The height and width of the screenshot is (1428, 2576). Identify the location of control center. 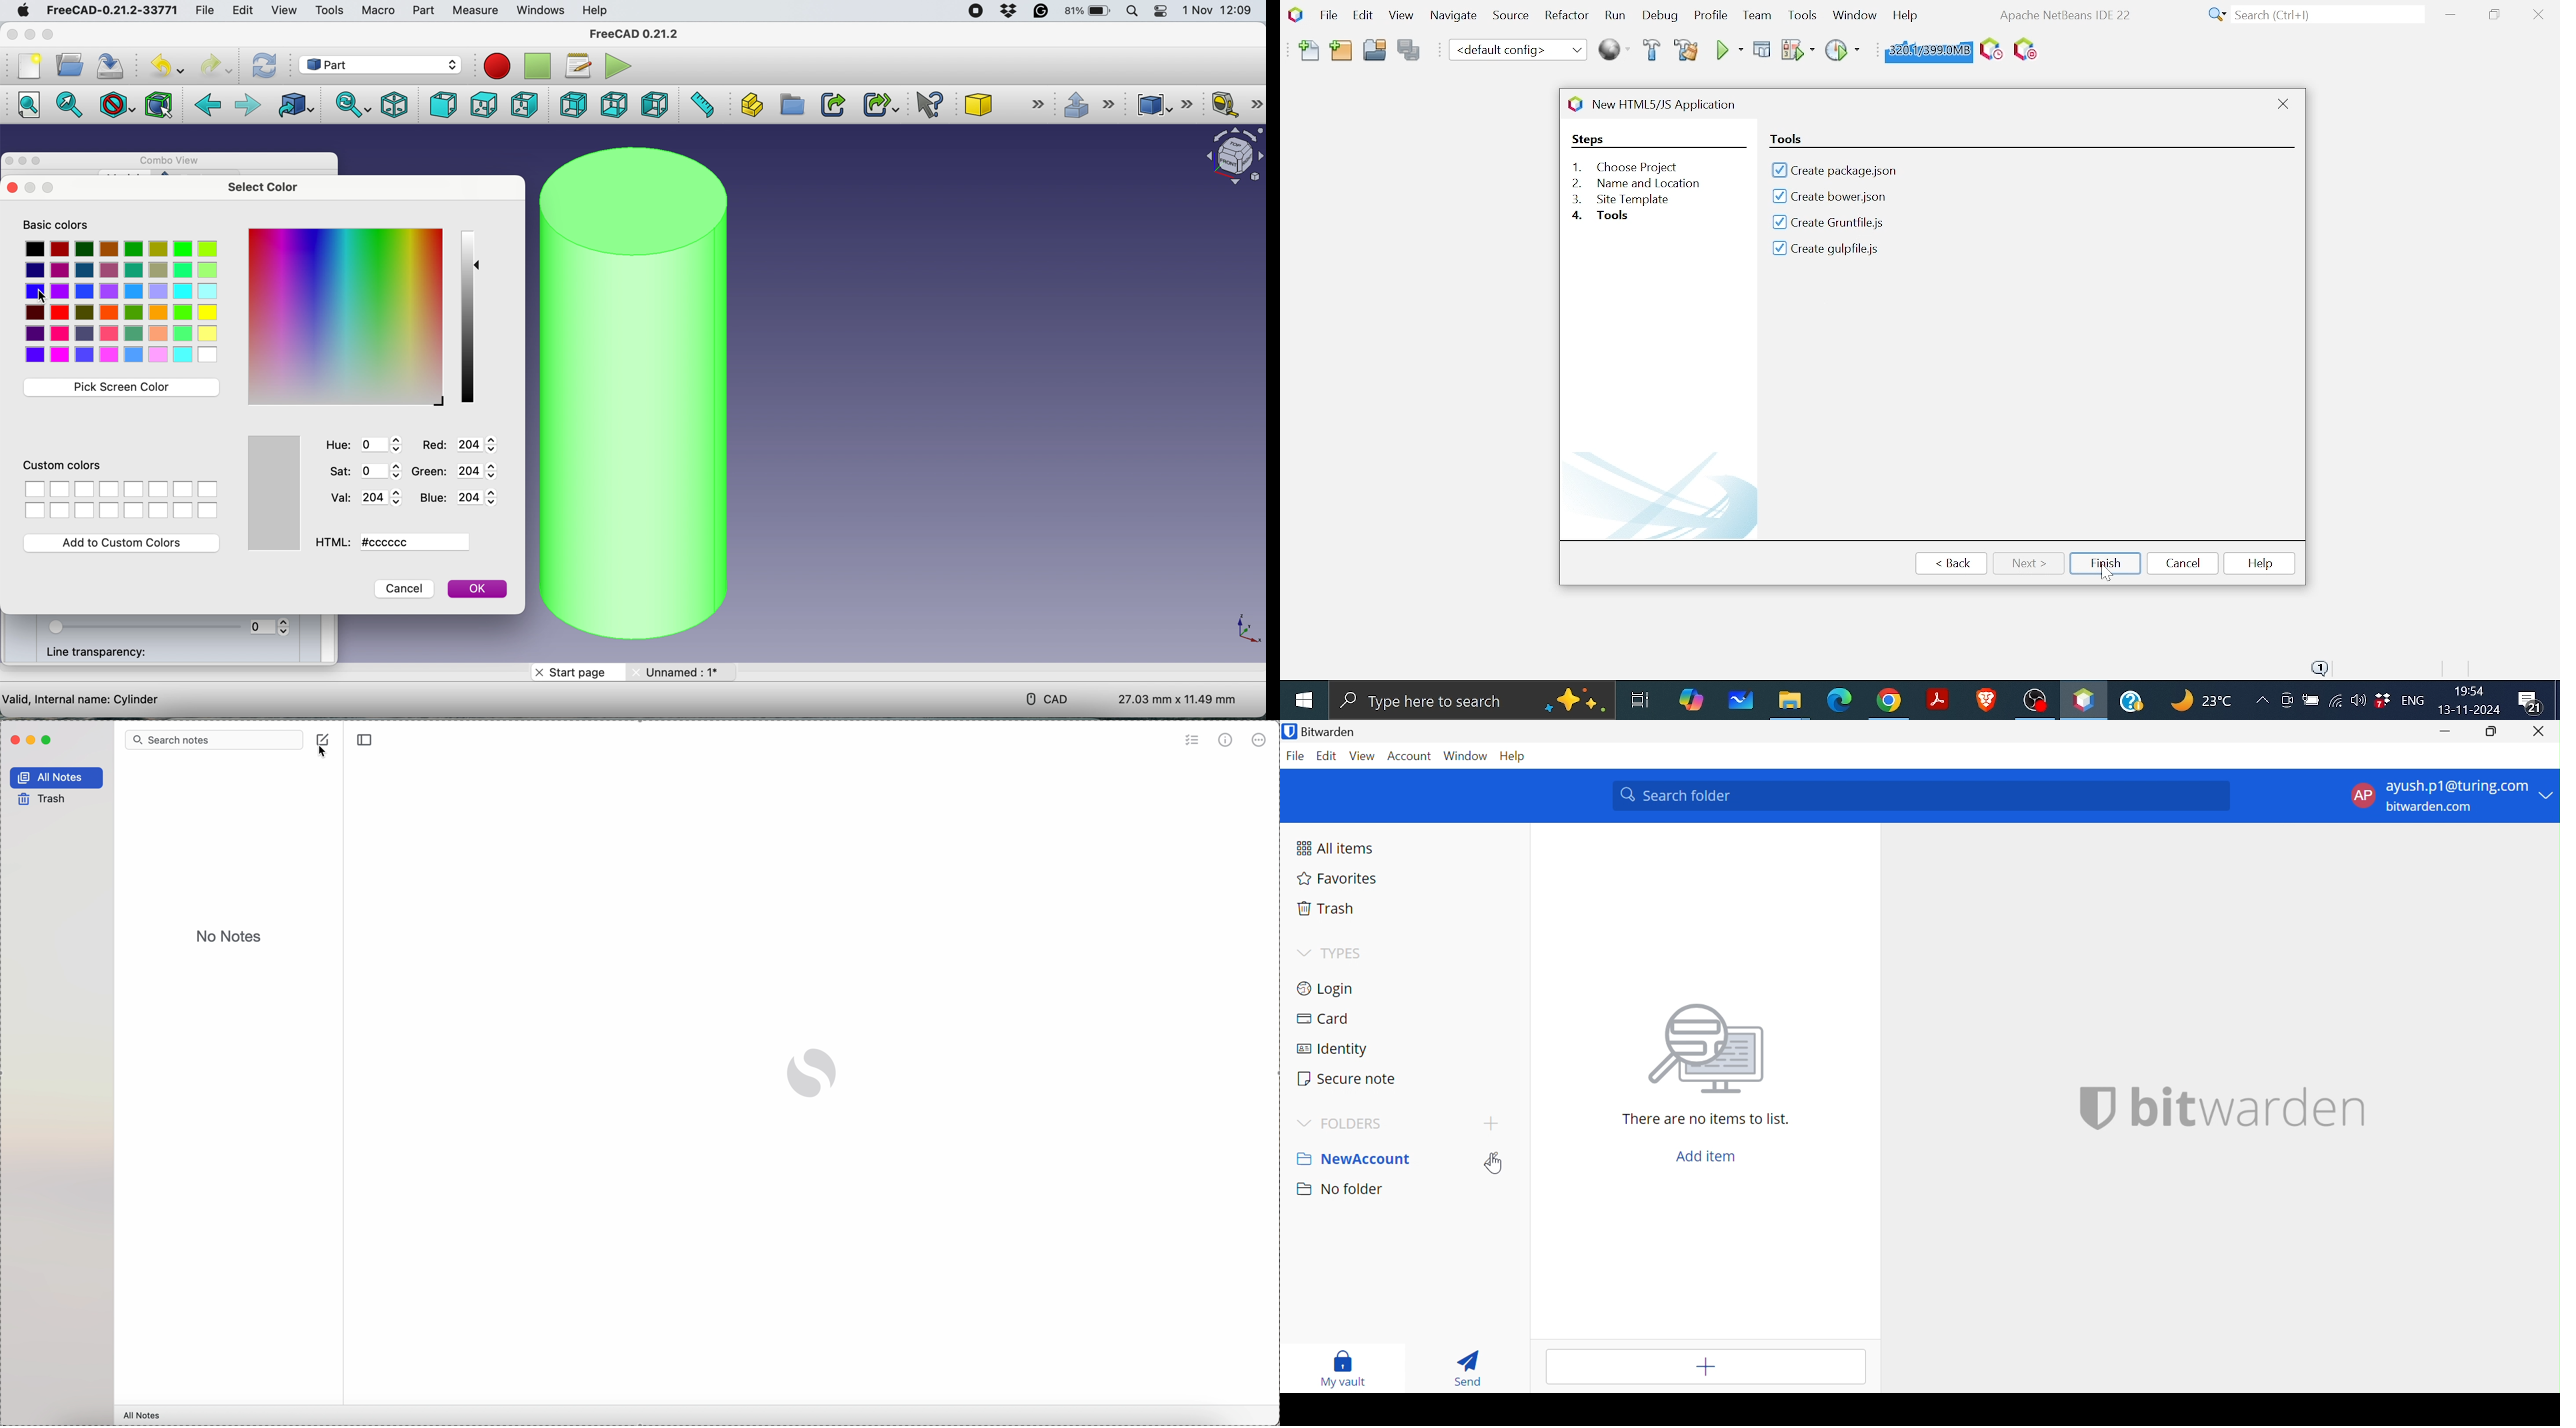
(1163, 13).